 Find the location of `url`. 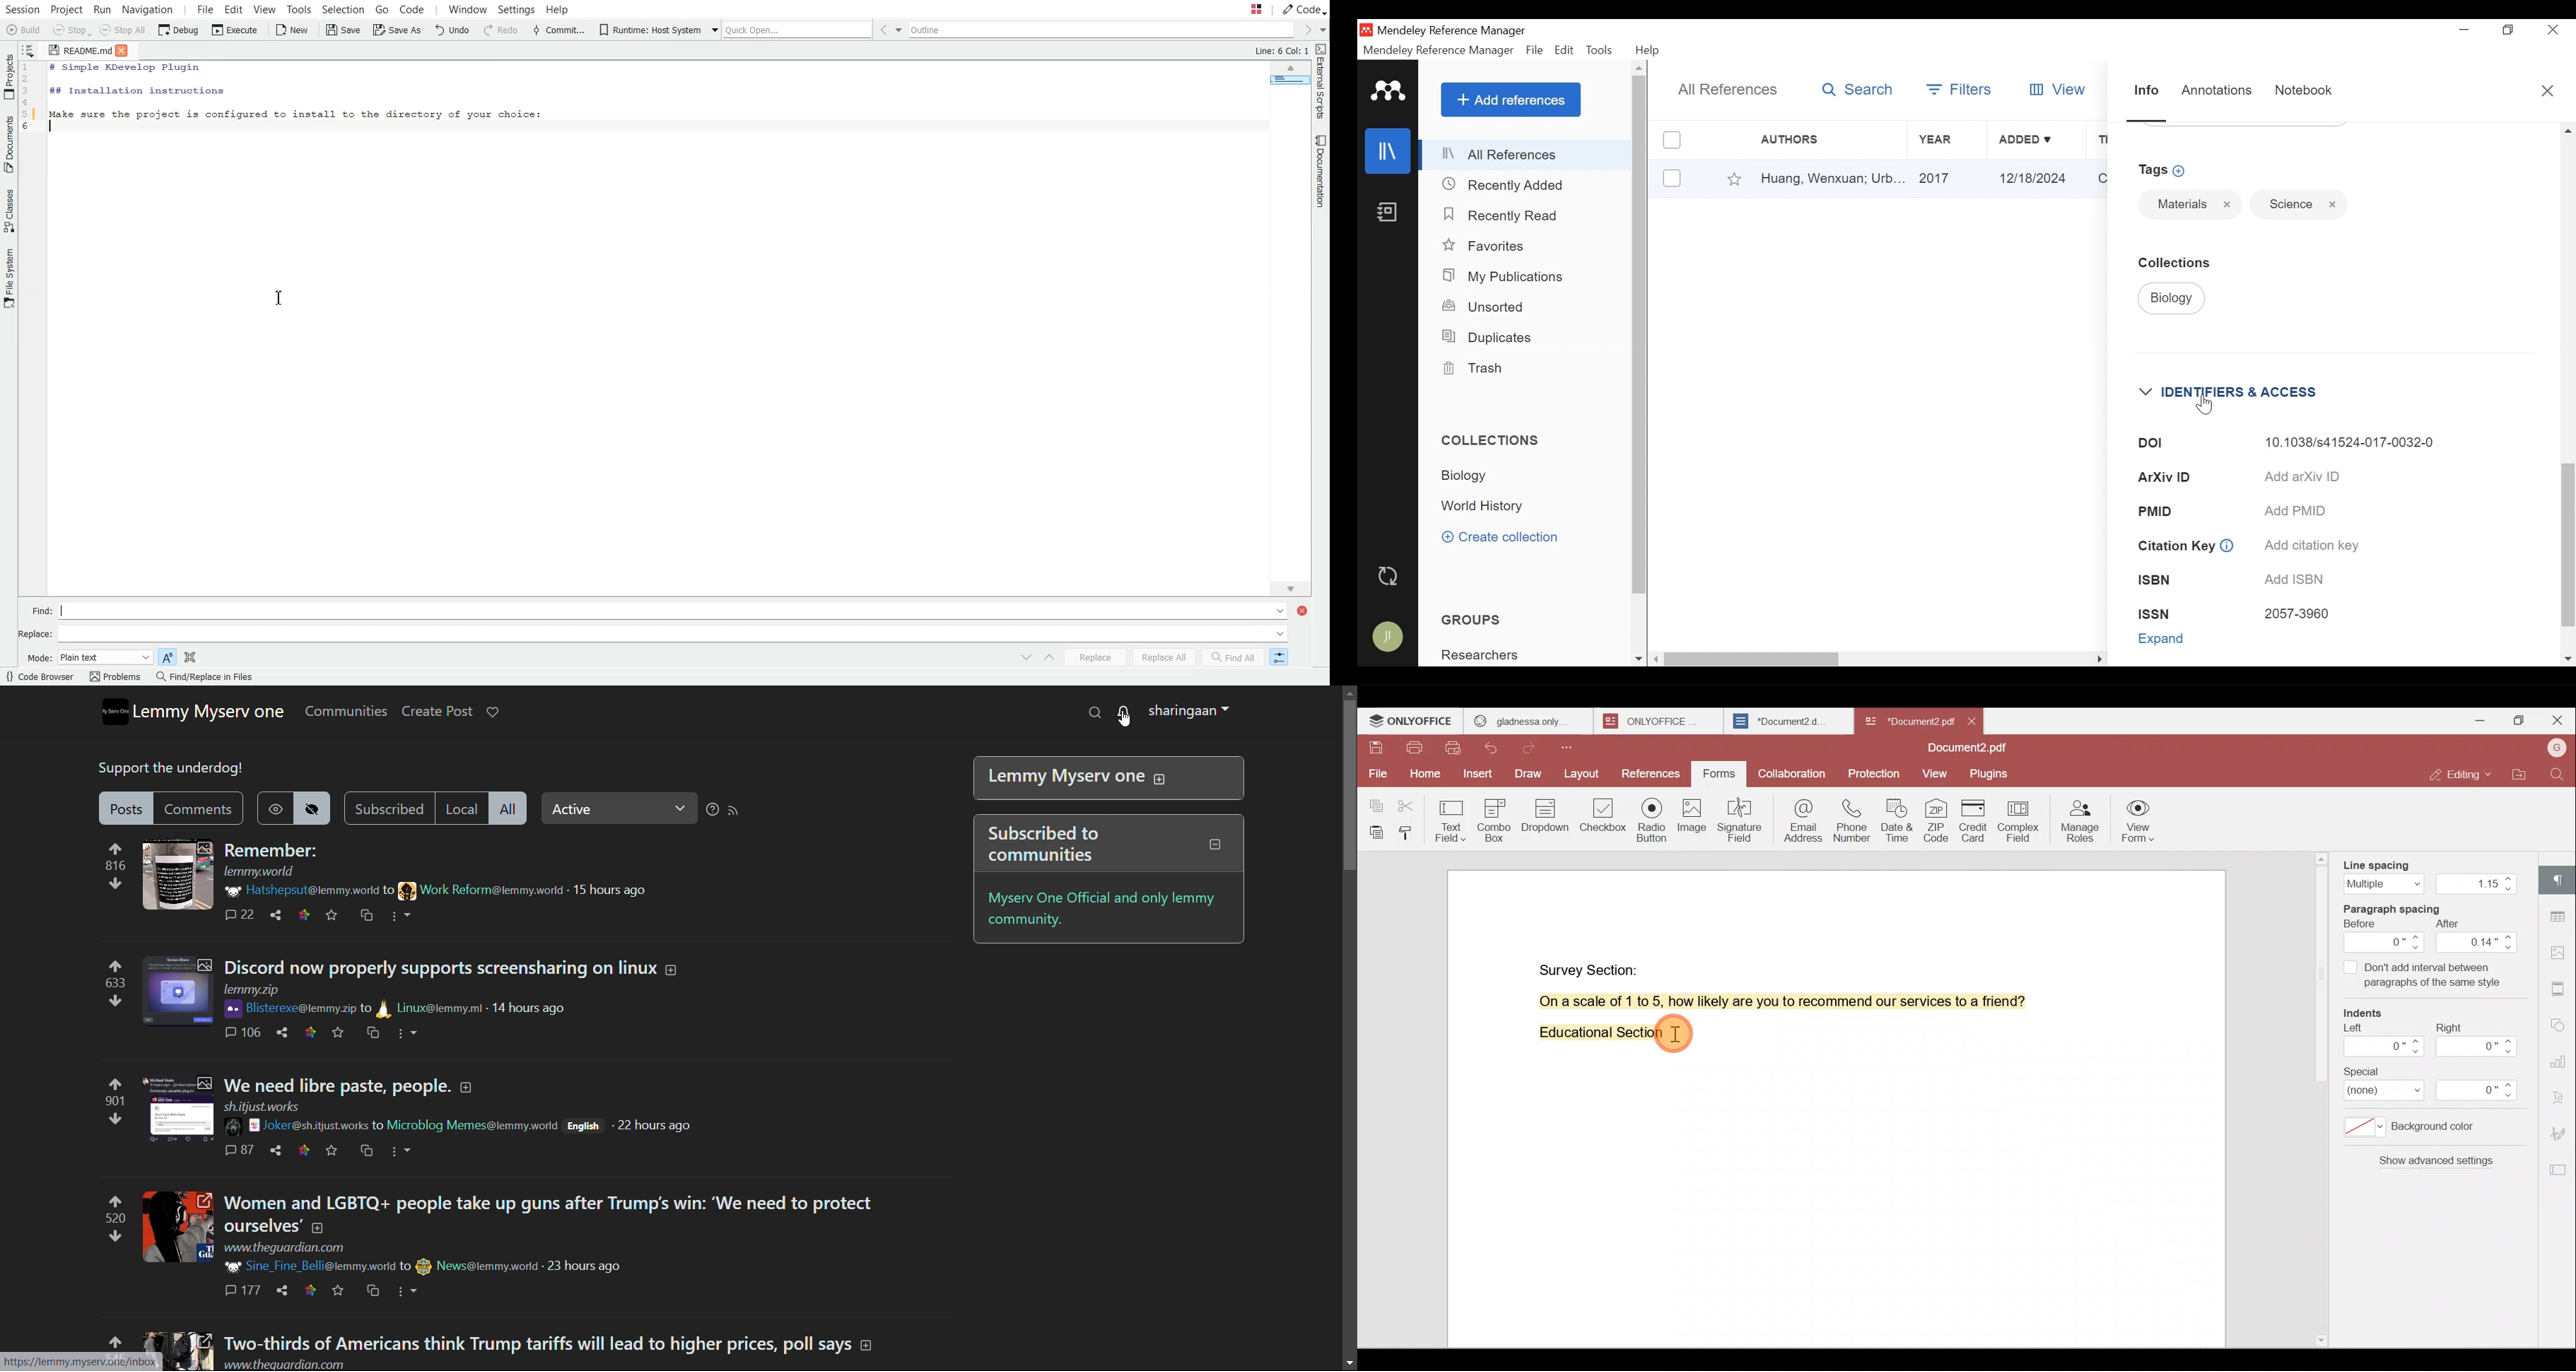

url is located at coordinates (253, 989).